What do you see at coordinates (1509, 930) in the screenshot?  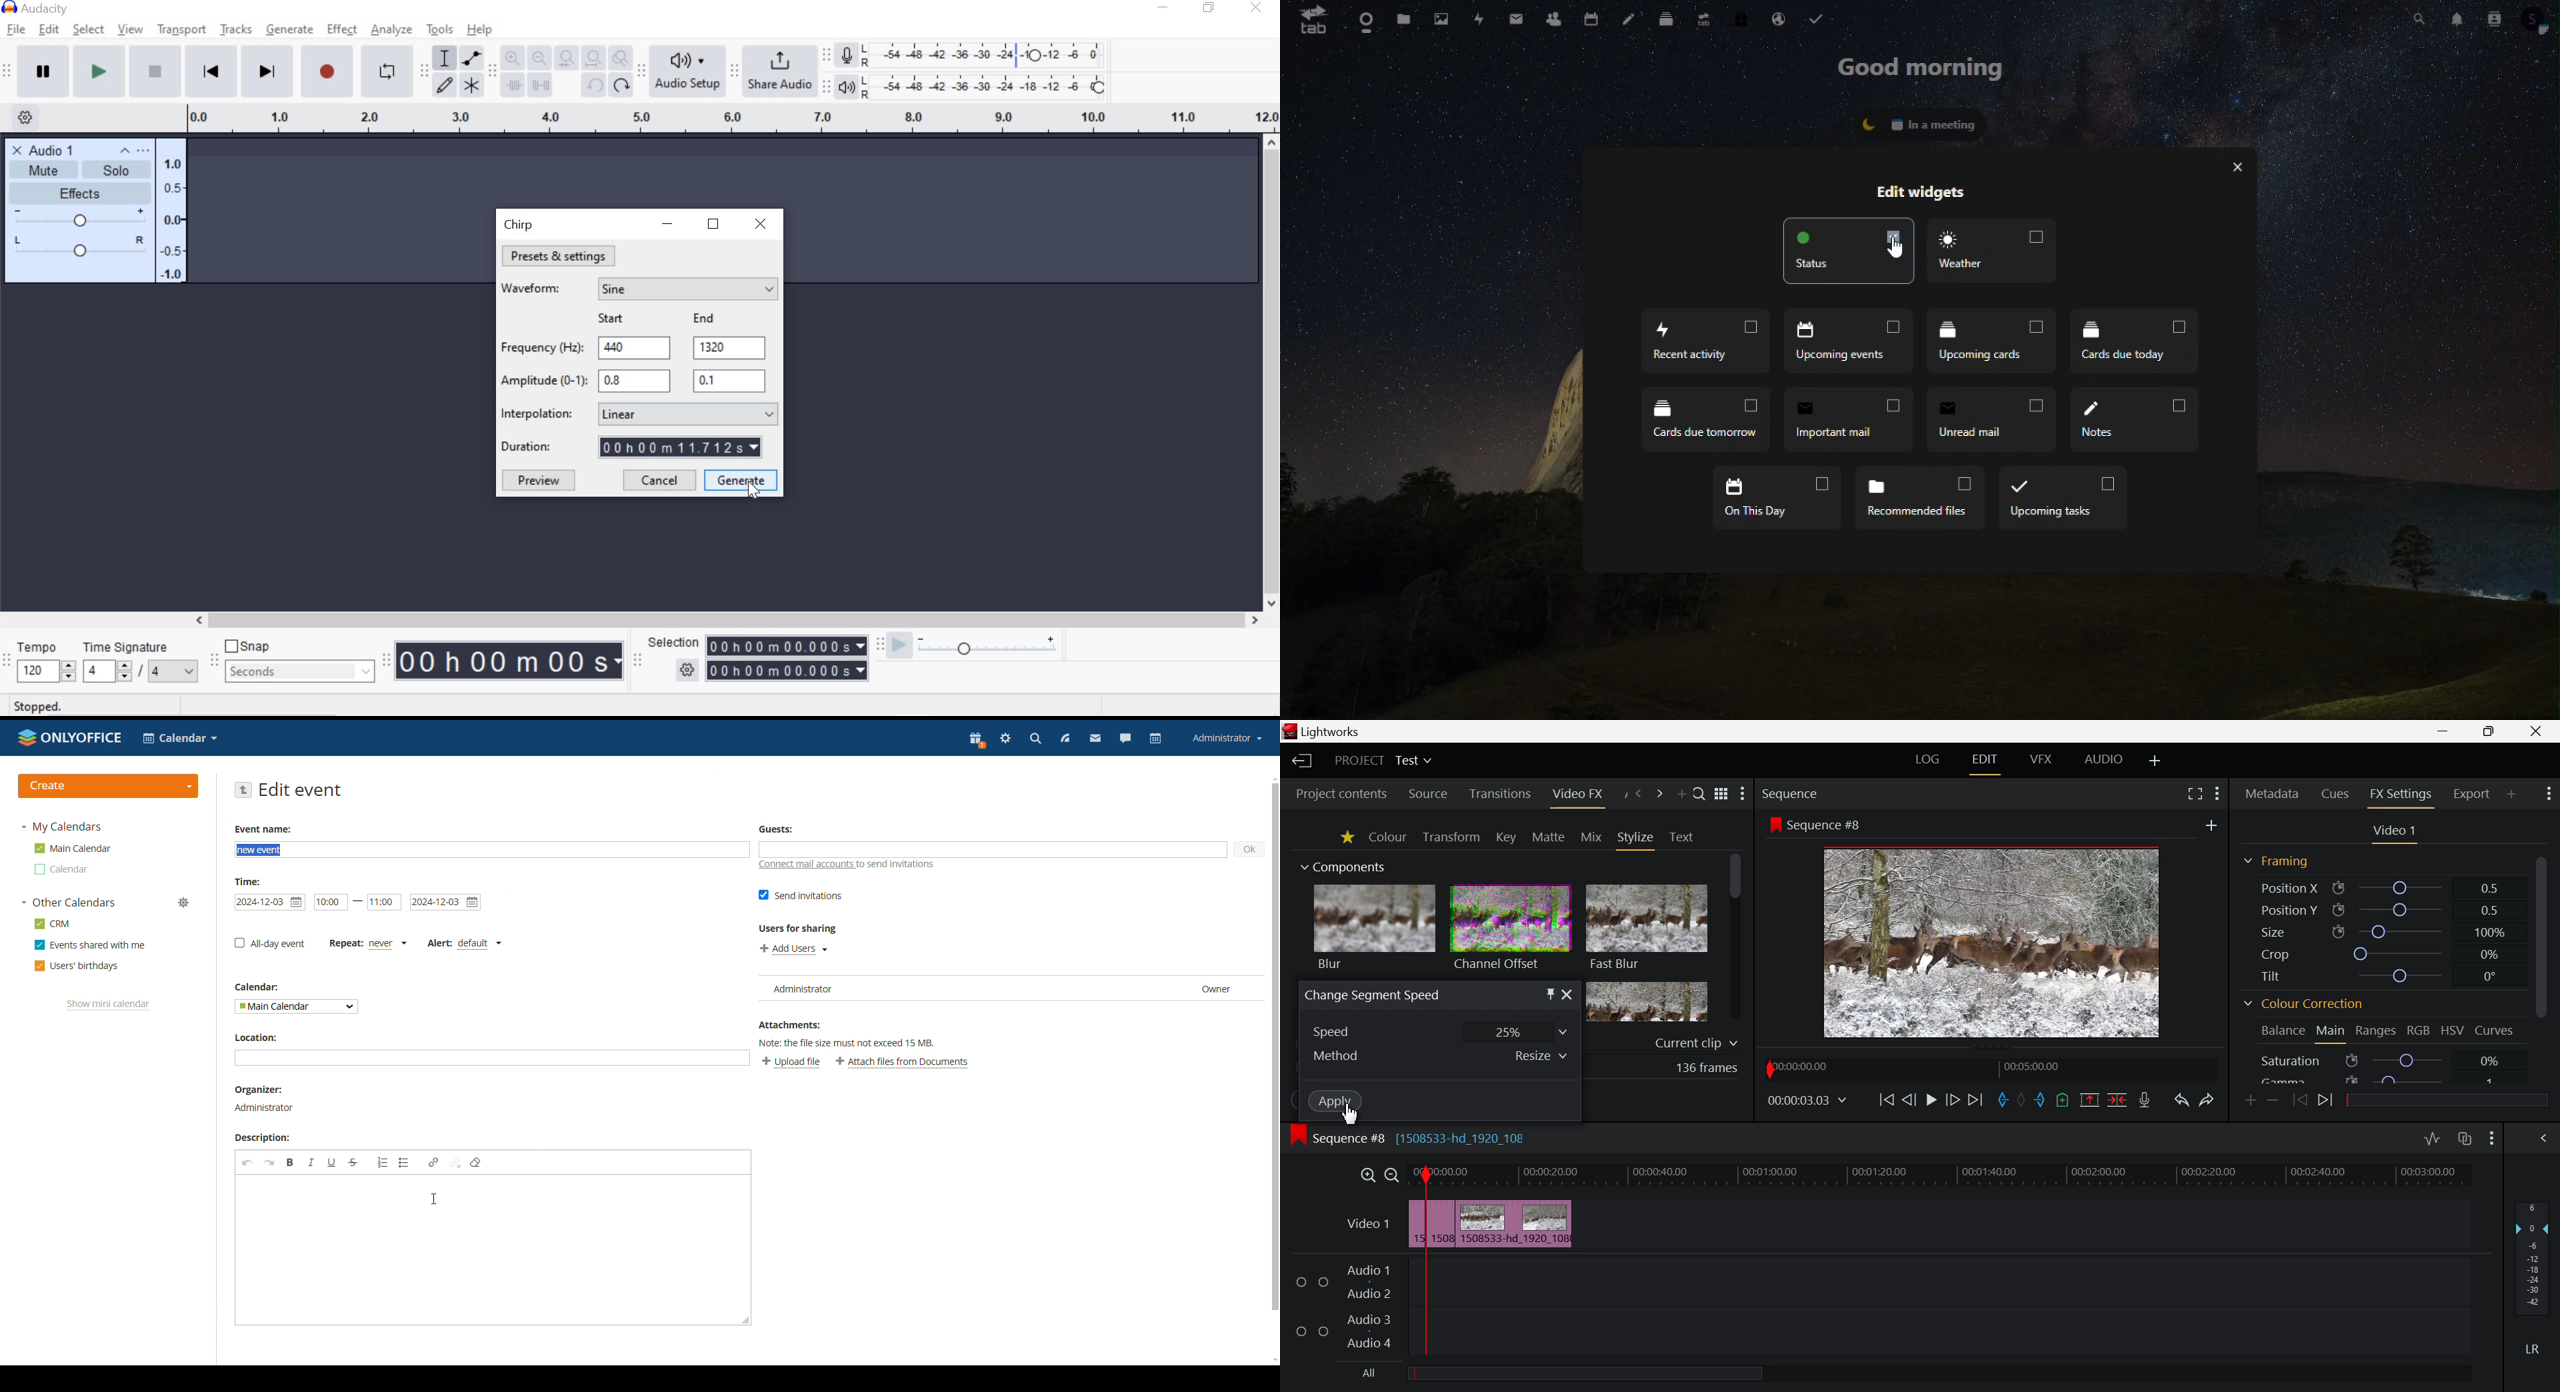 I see `channel offset` at bounding box center [1509, 930].